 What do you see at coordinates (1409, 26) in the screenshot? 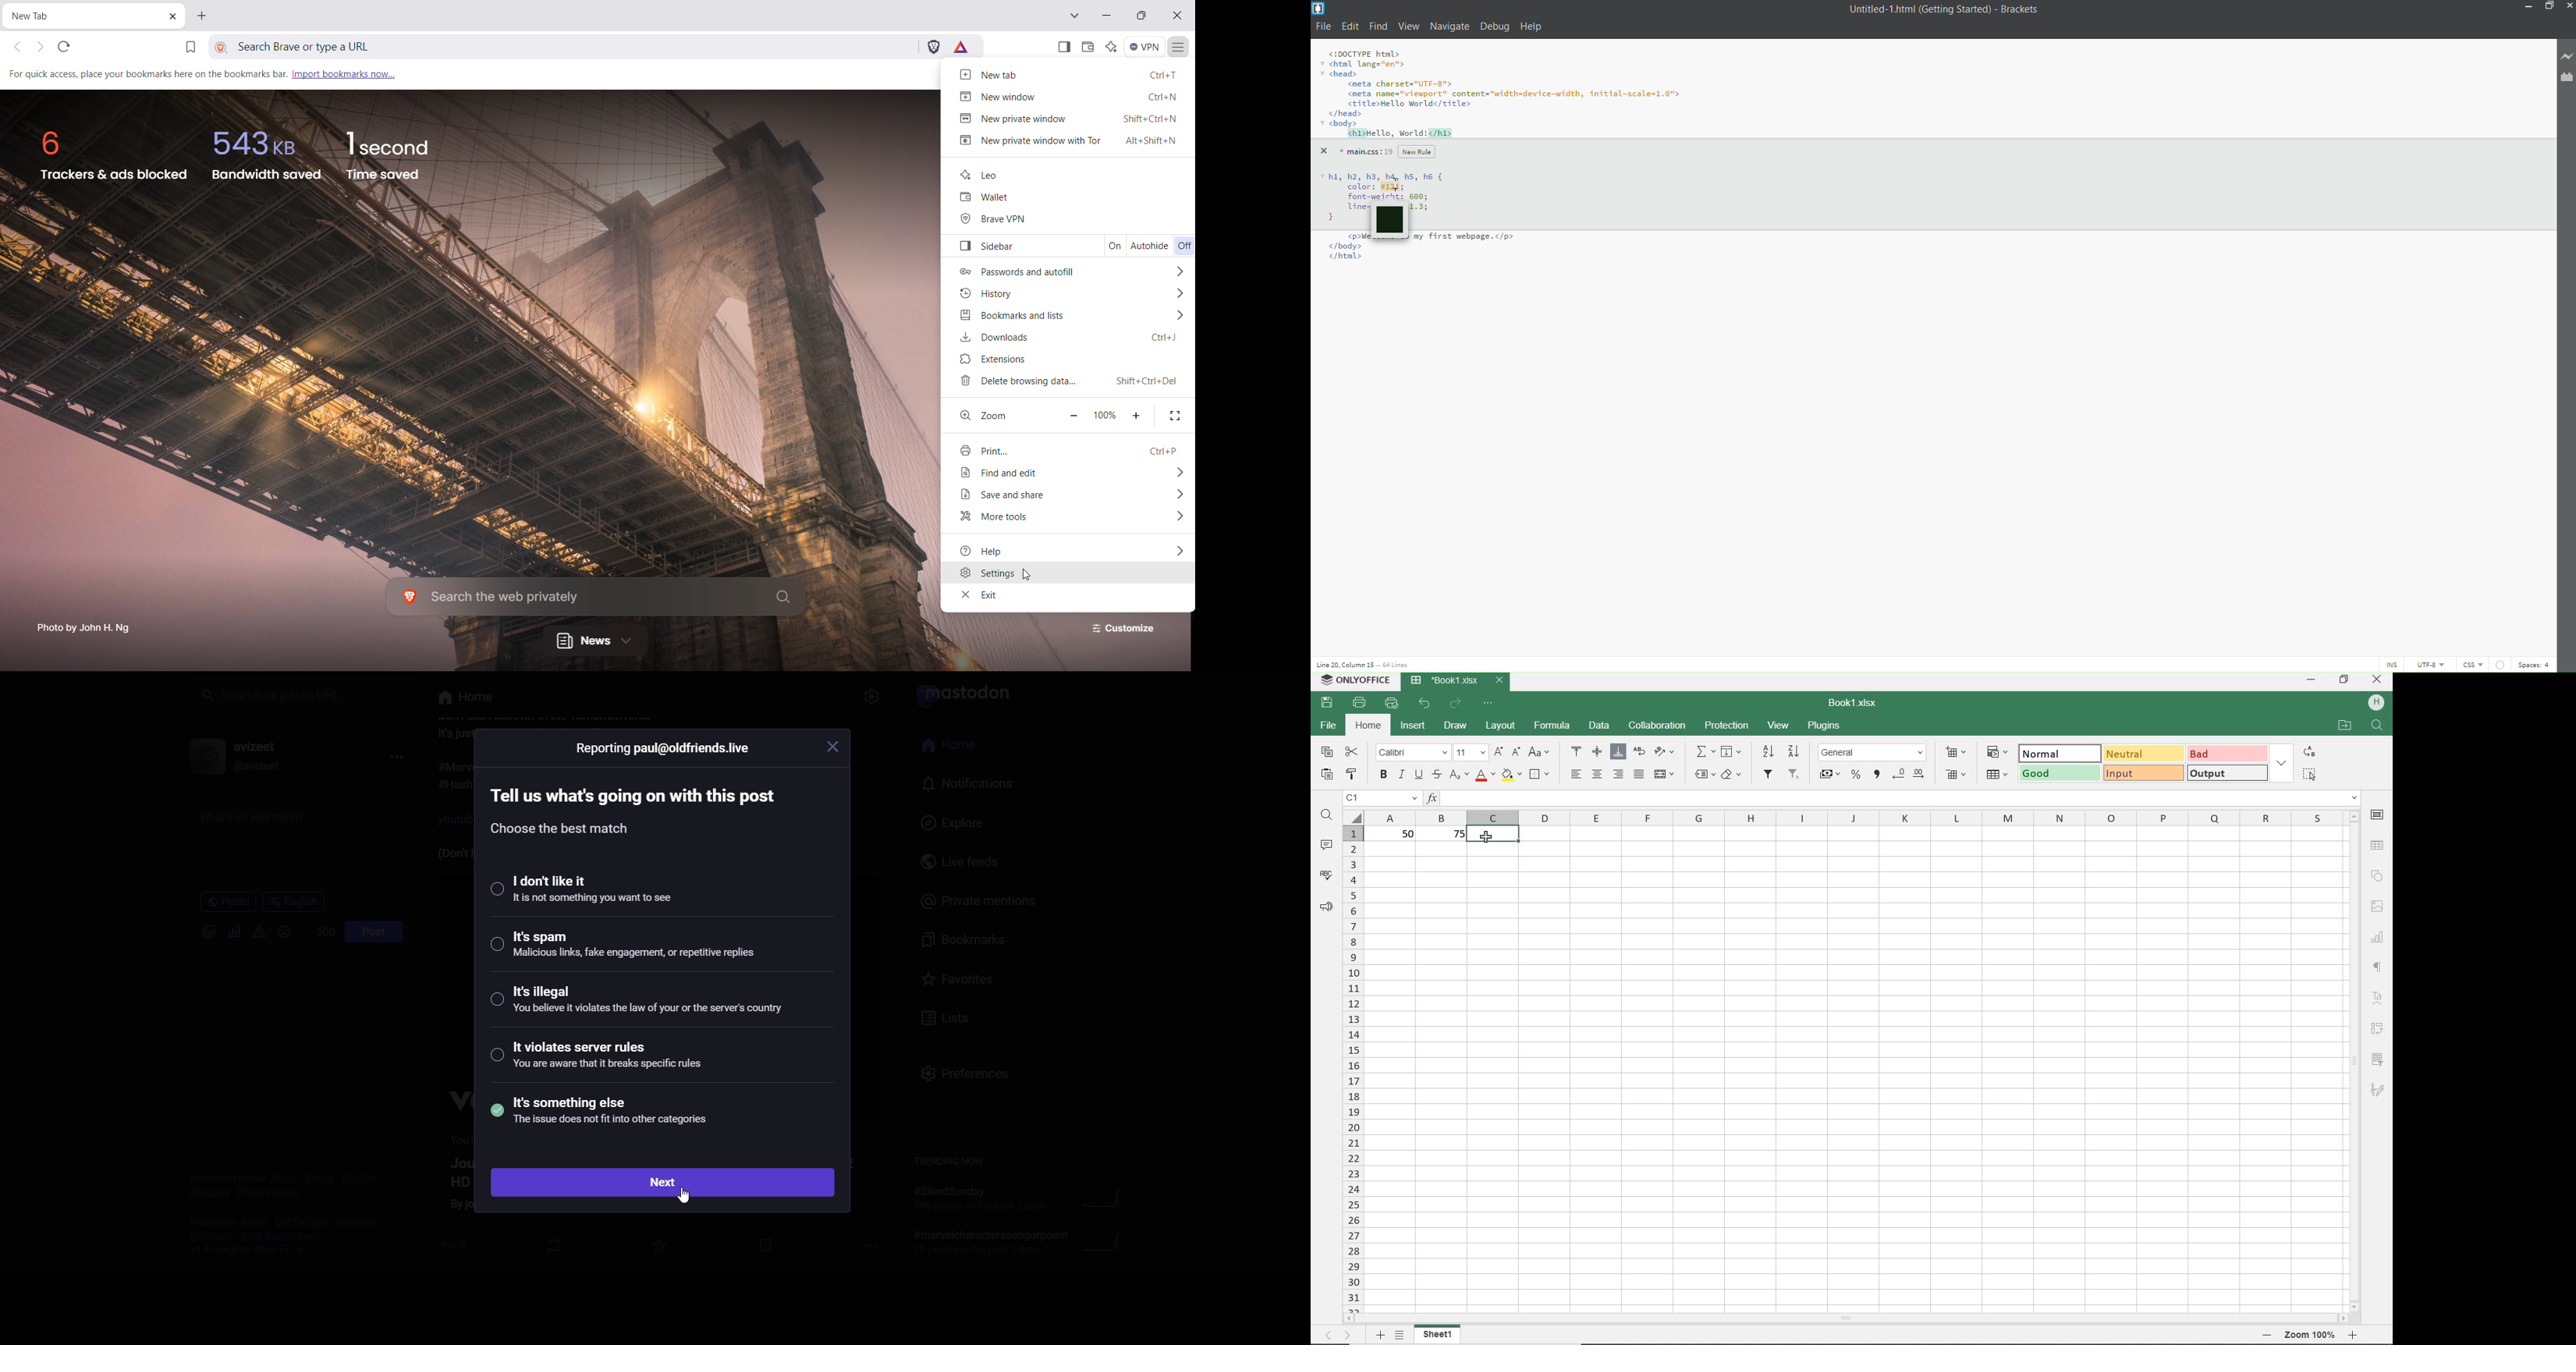
I see `view` at bounding box center [1409, 26].